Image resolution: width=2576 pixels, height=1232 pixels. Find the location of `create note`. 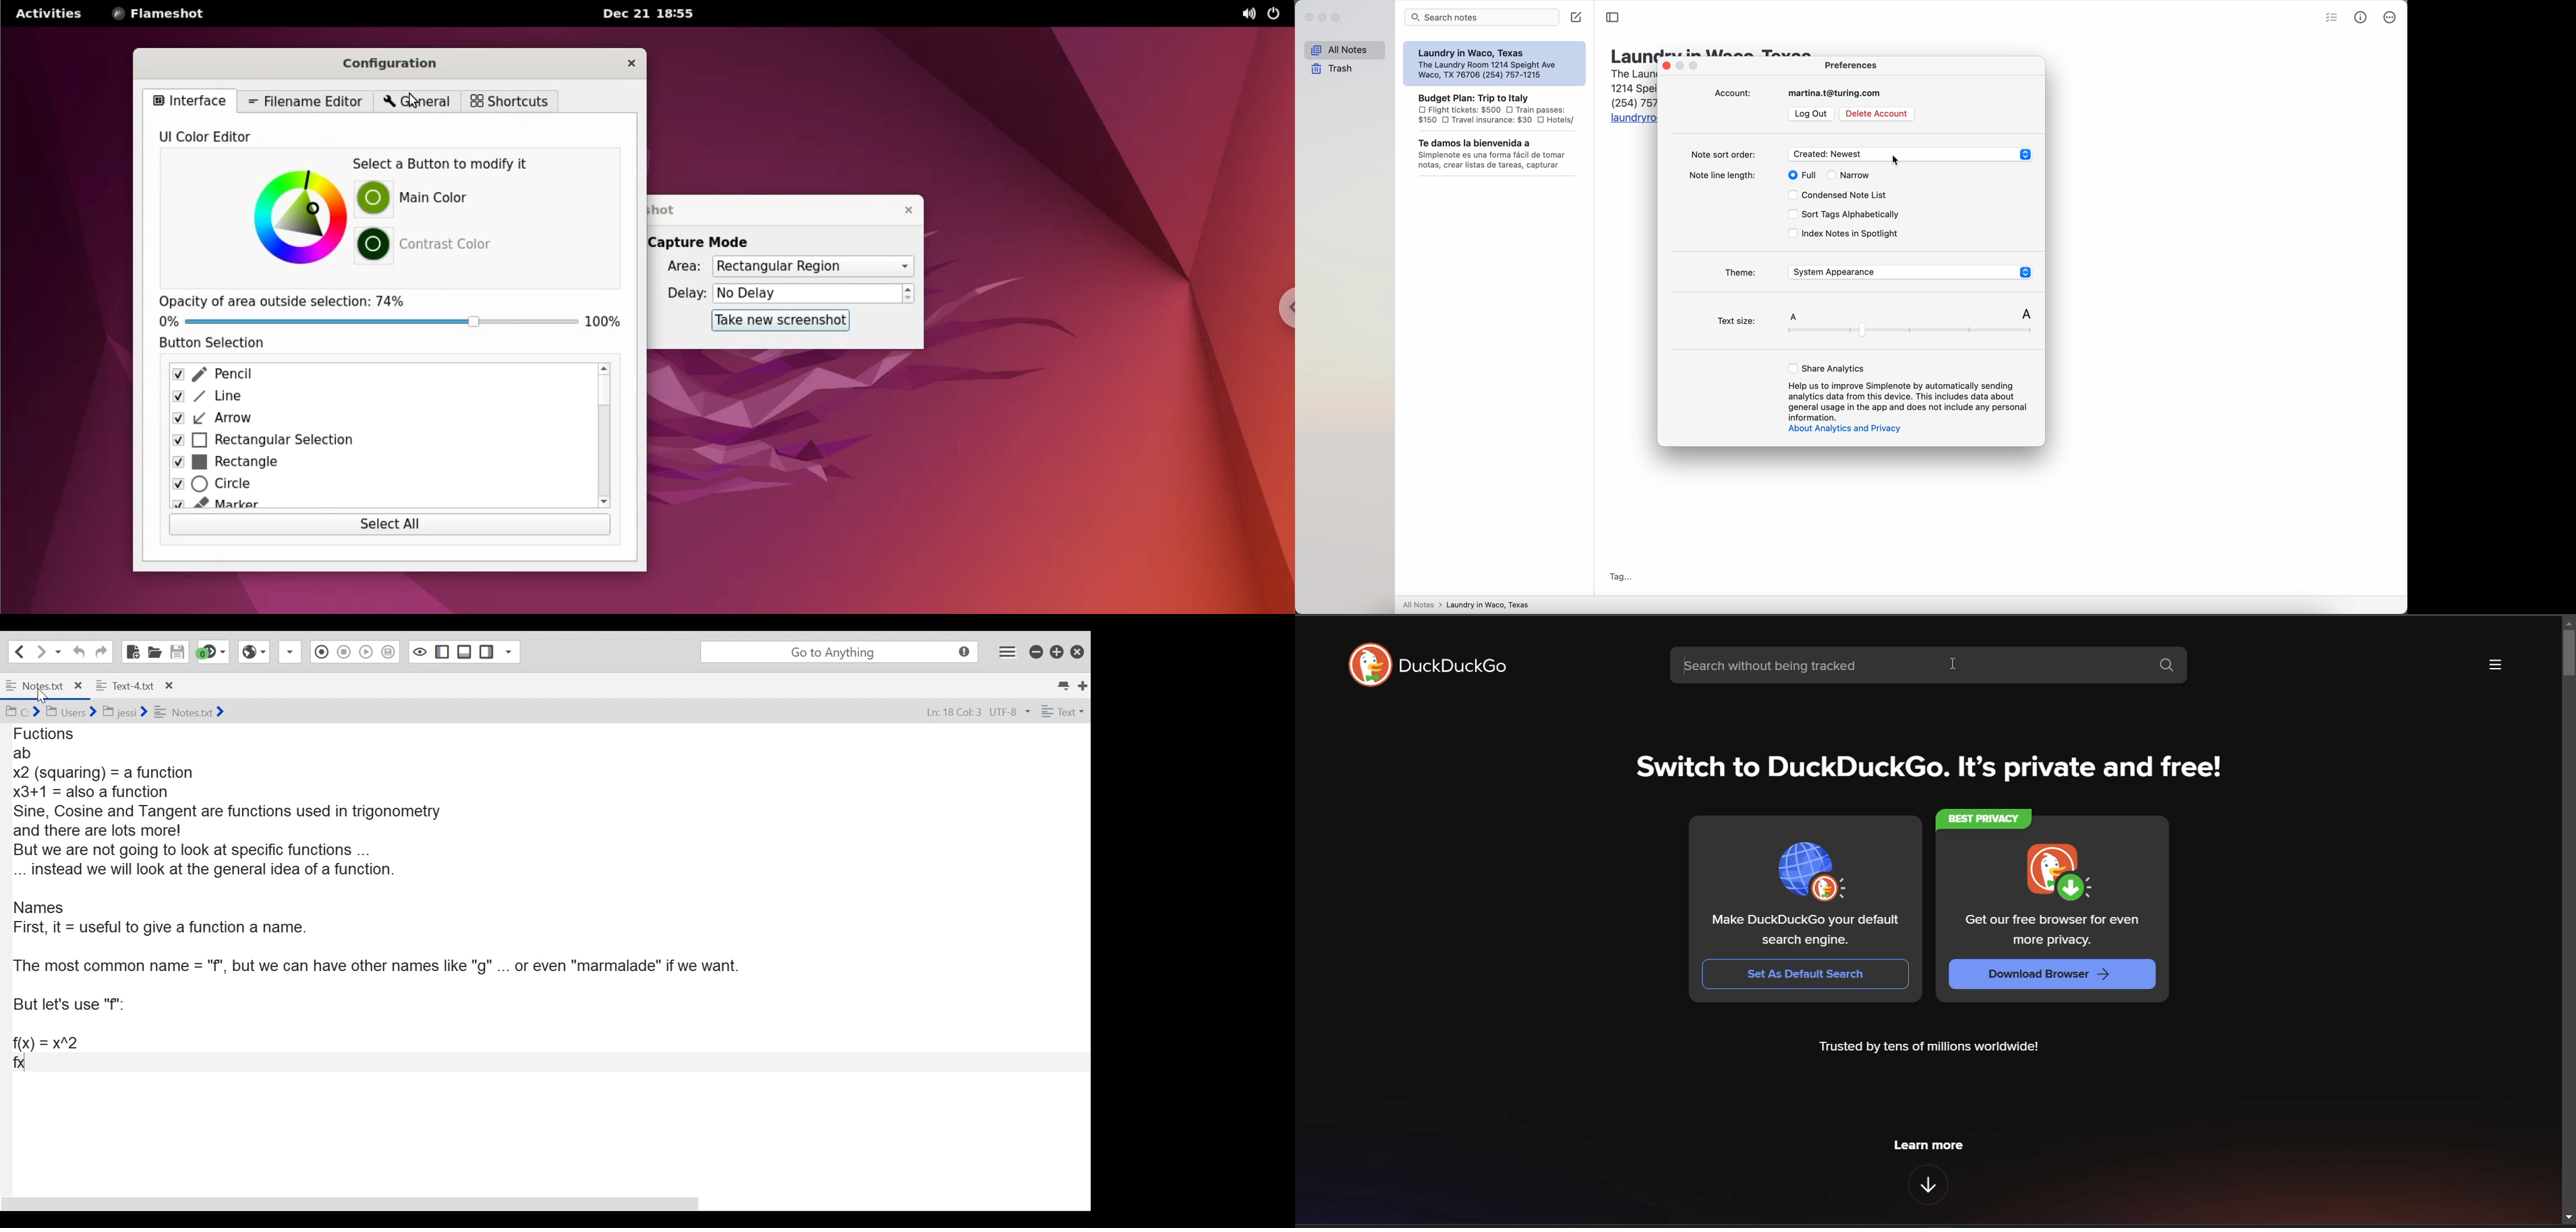

create note is located at coordinates (1576, 17).